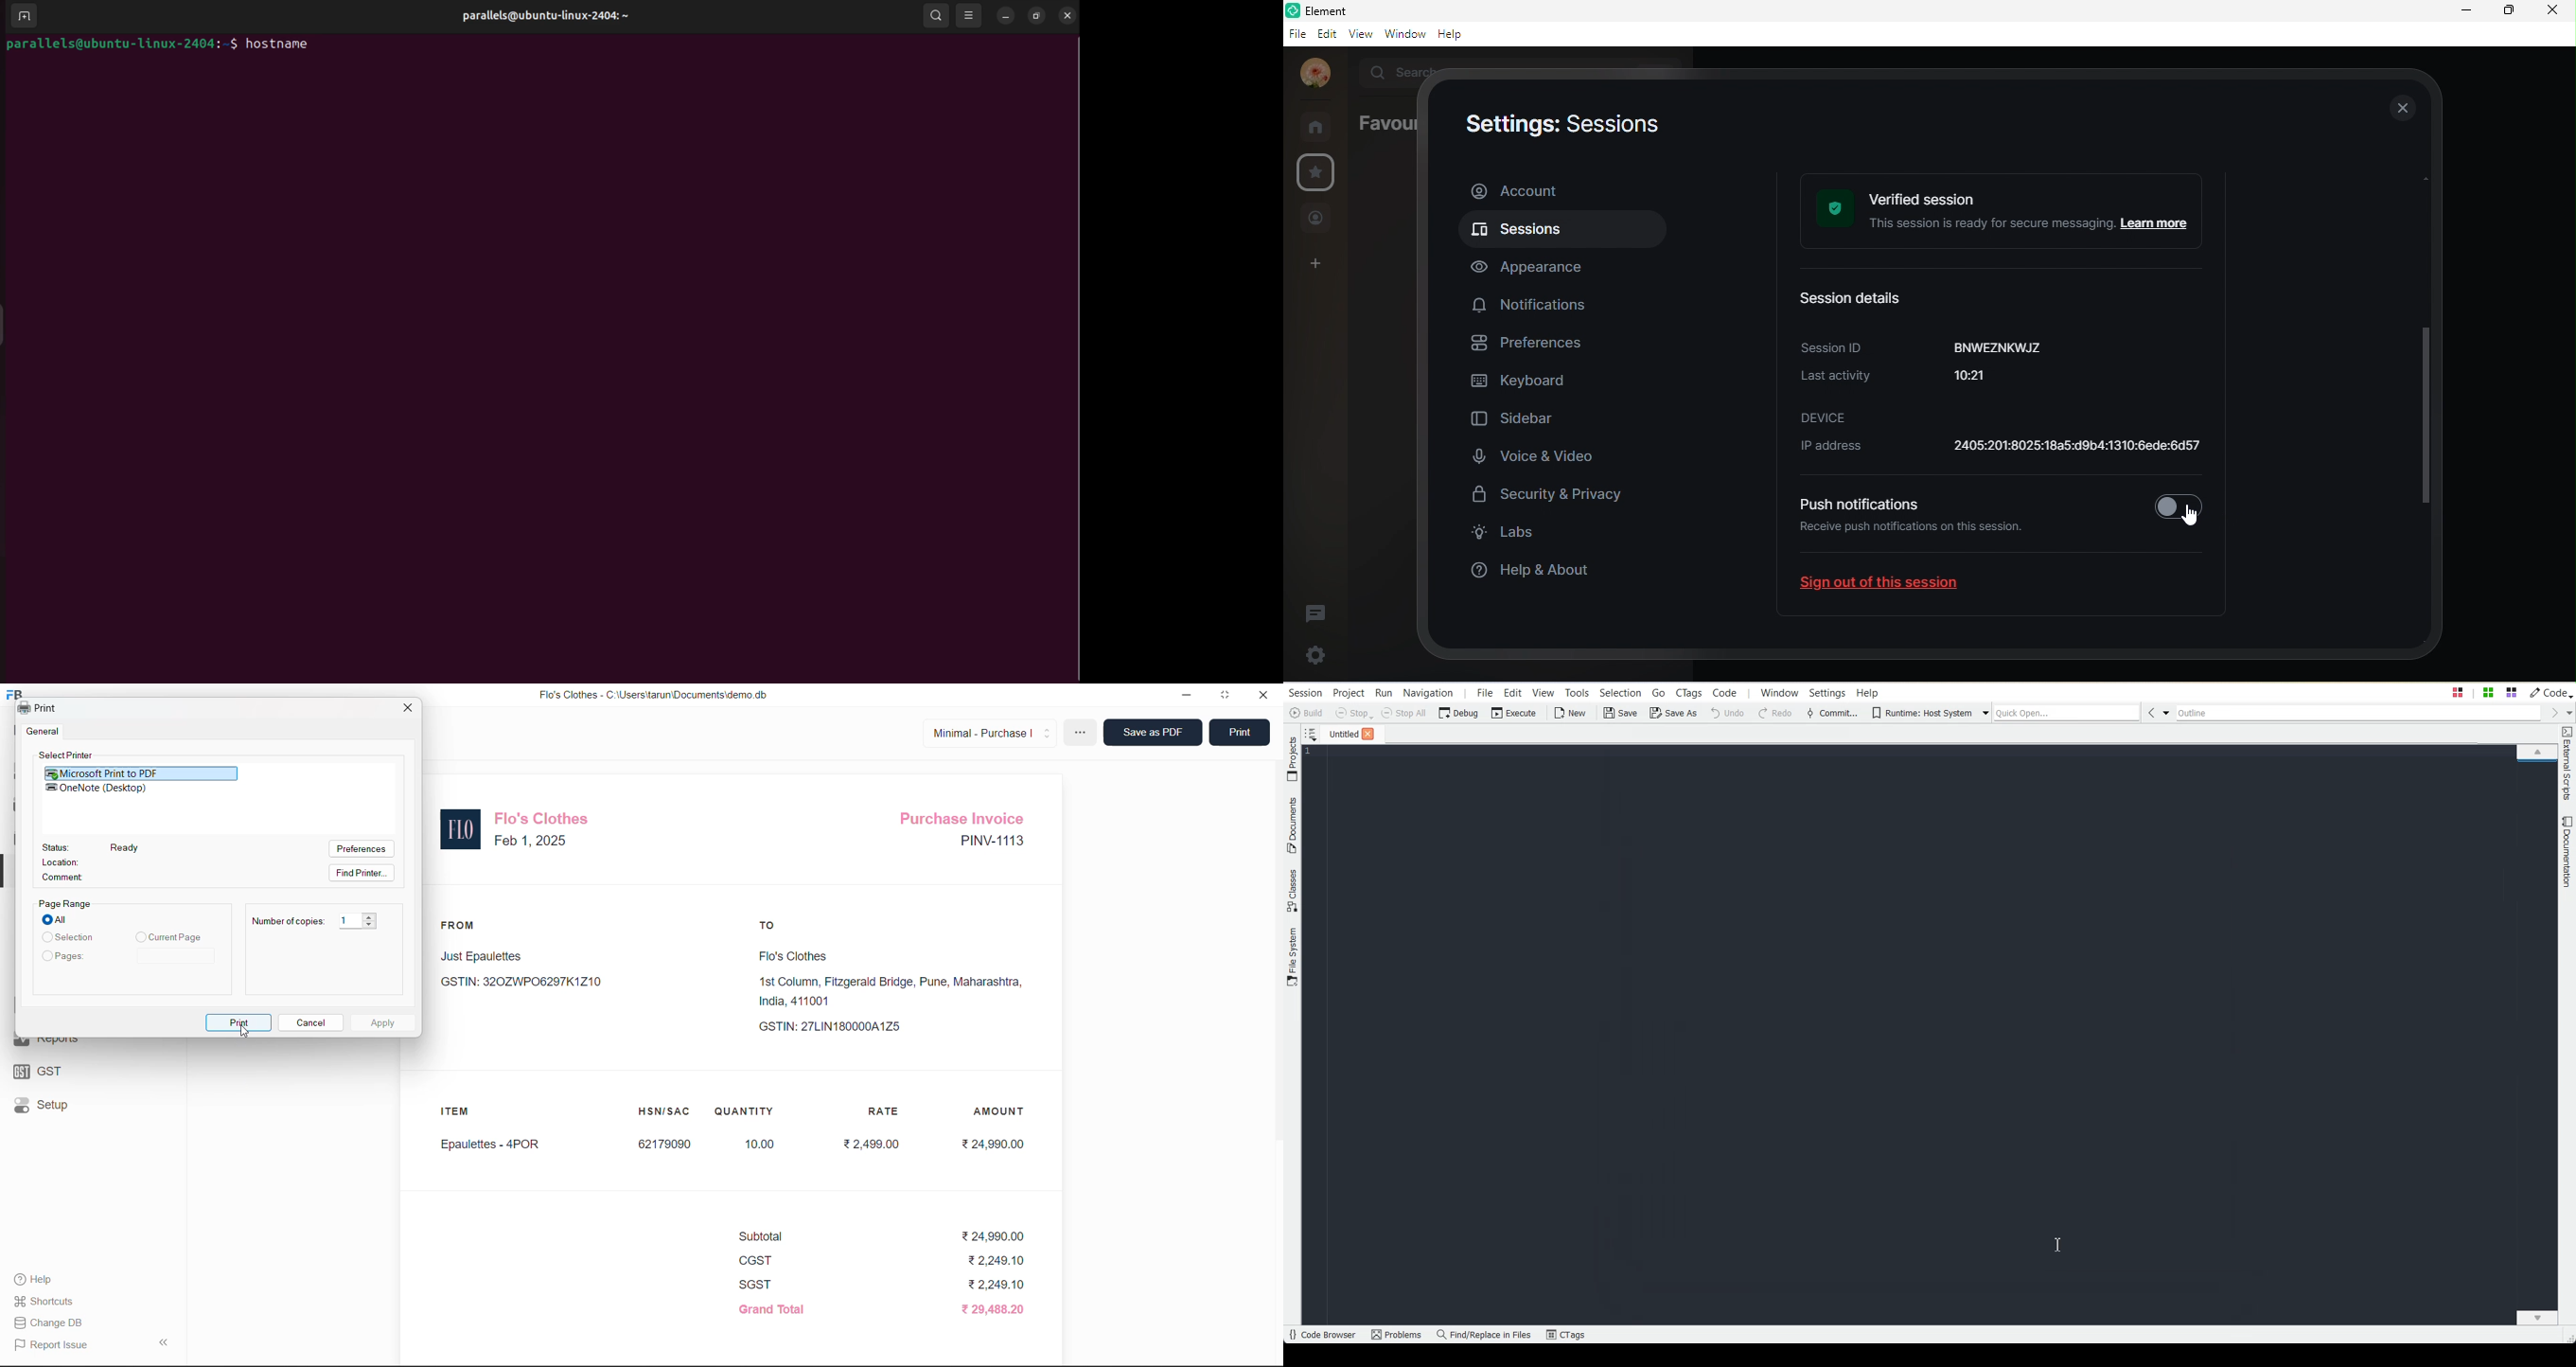 The height and width of the screenshot is (1372, 2576). I want to click on  Help, so click(45, 1277).